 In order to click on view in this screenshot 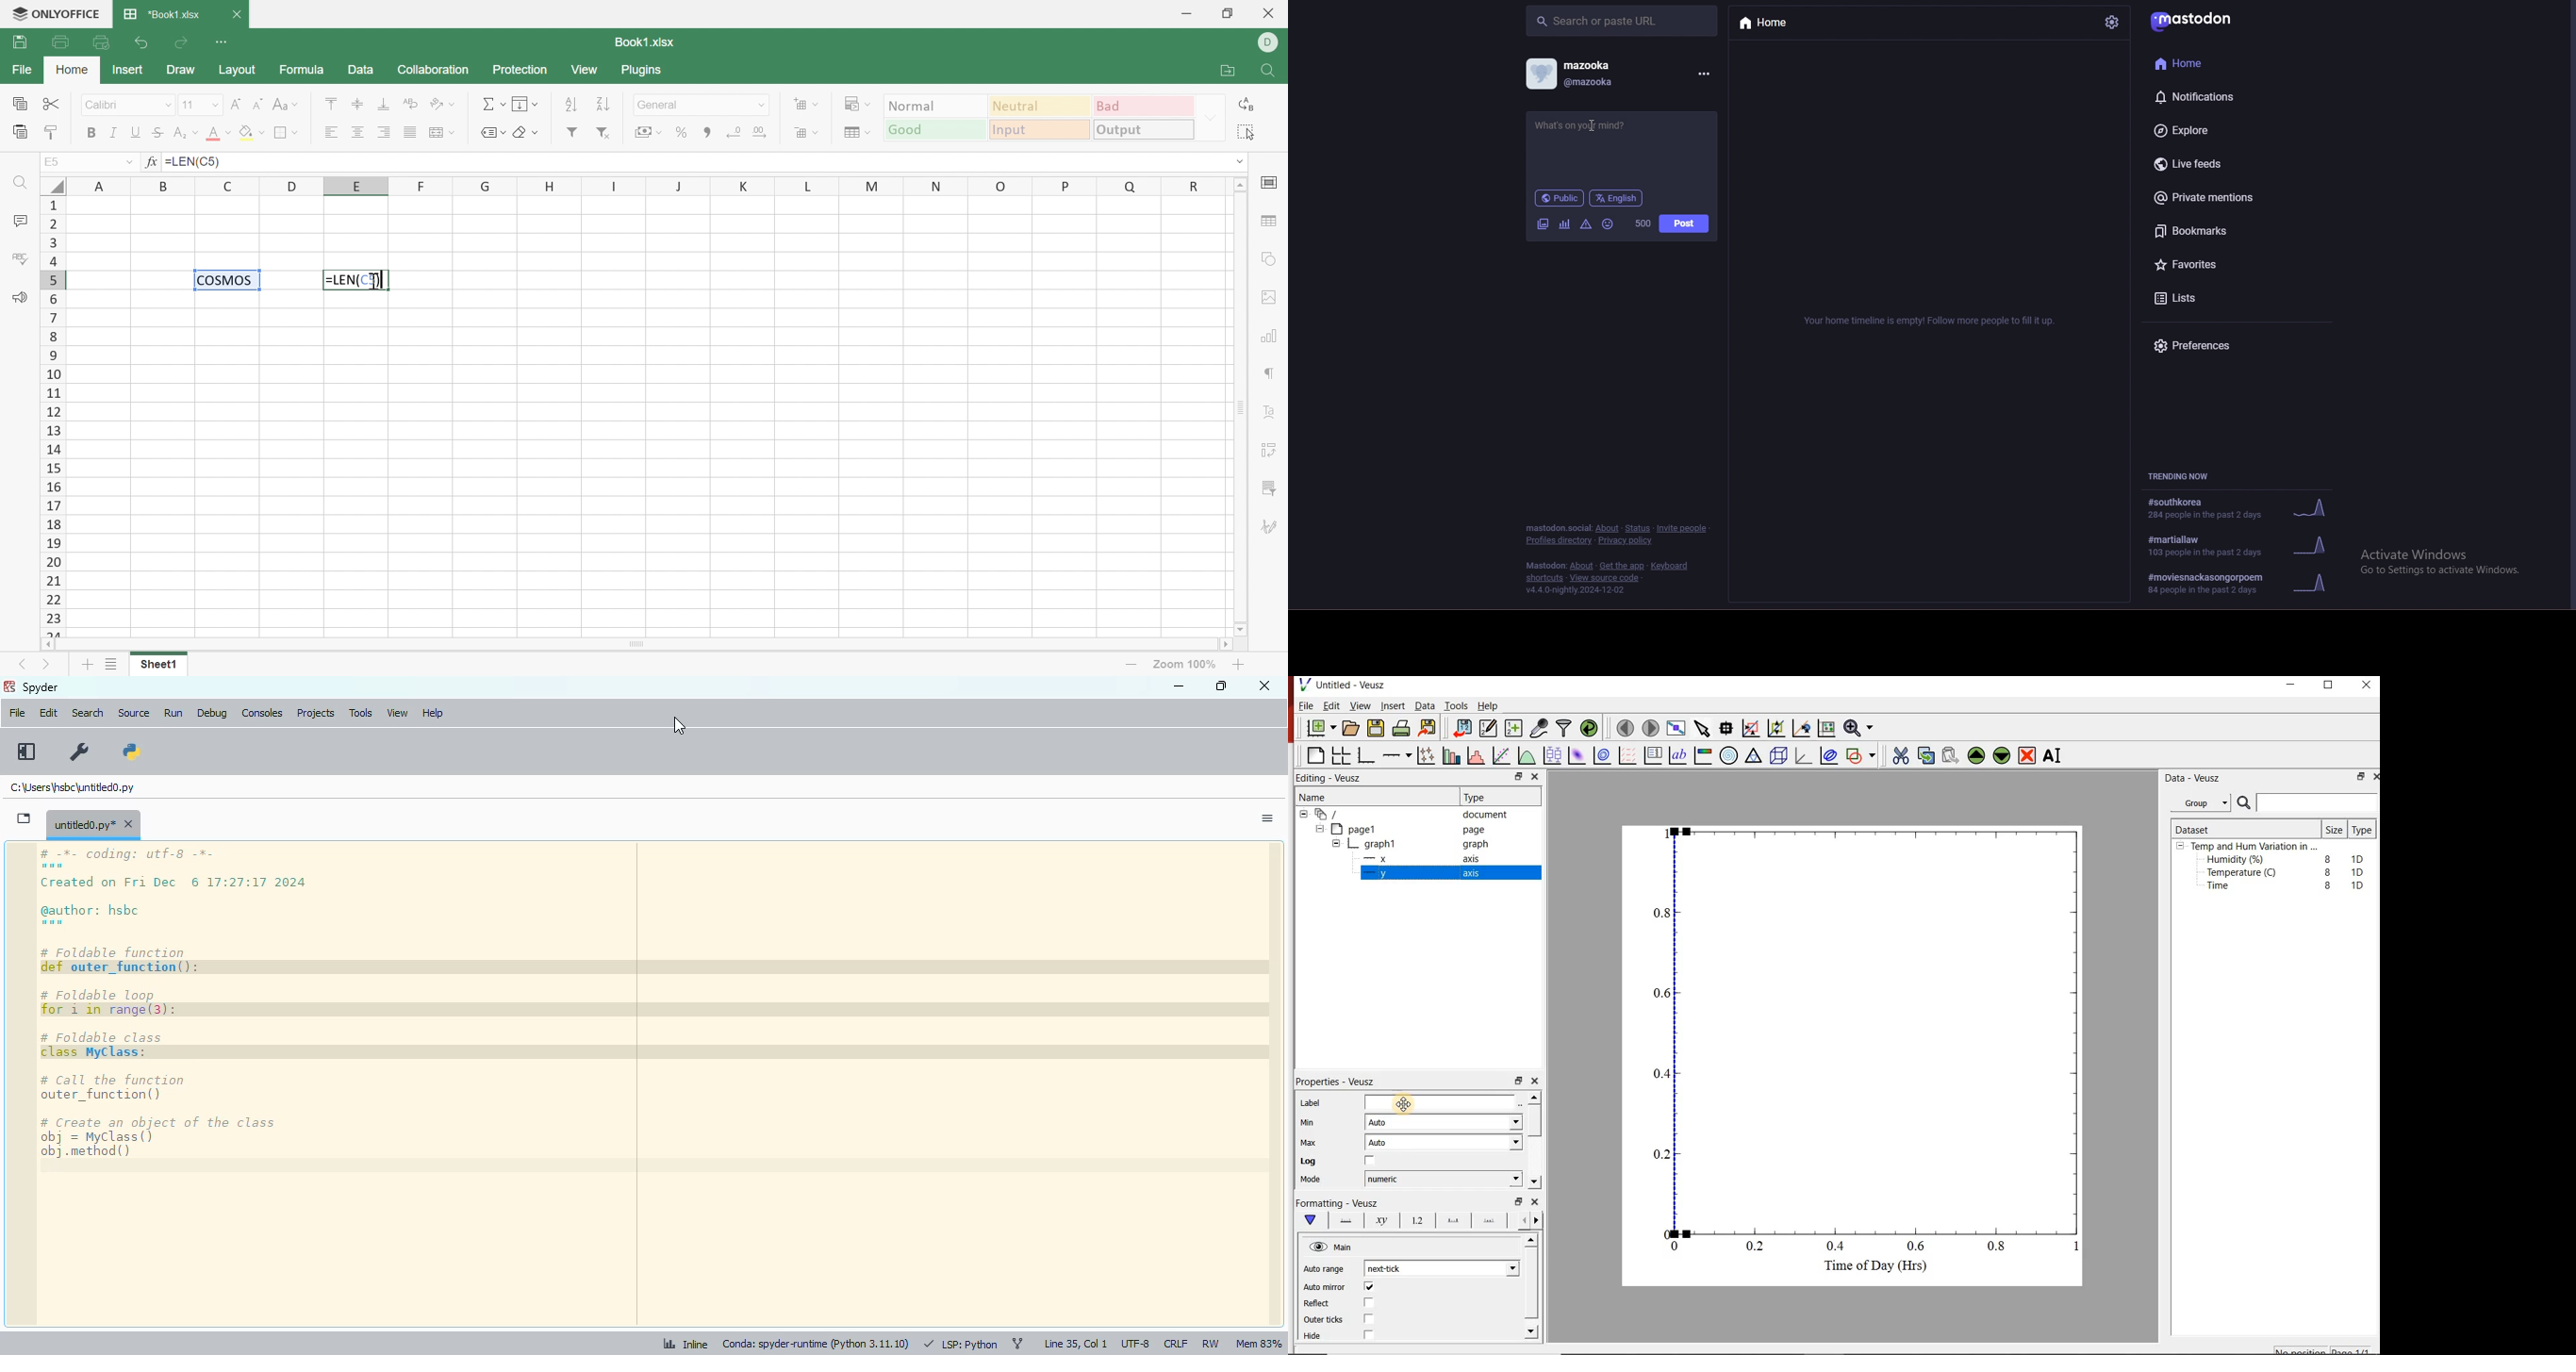, I will do `click(397, 713)`.